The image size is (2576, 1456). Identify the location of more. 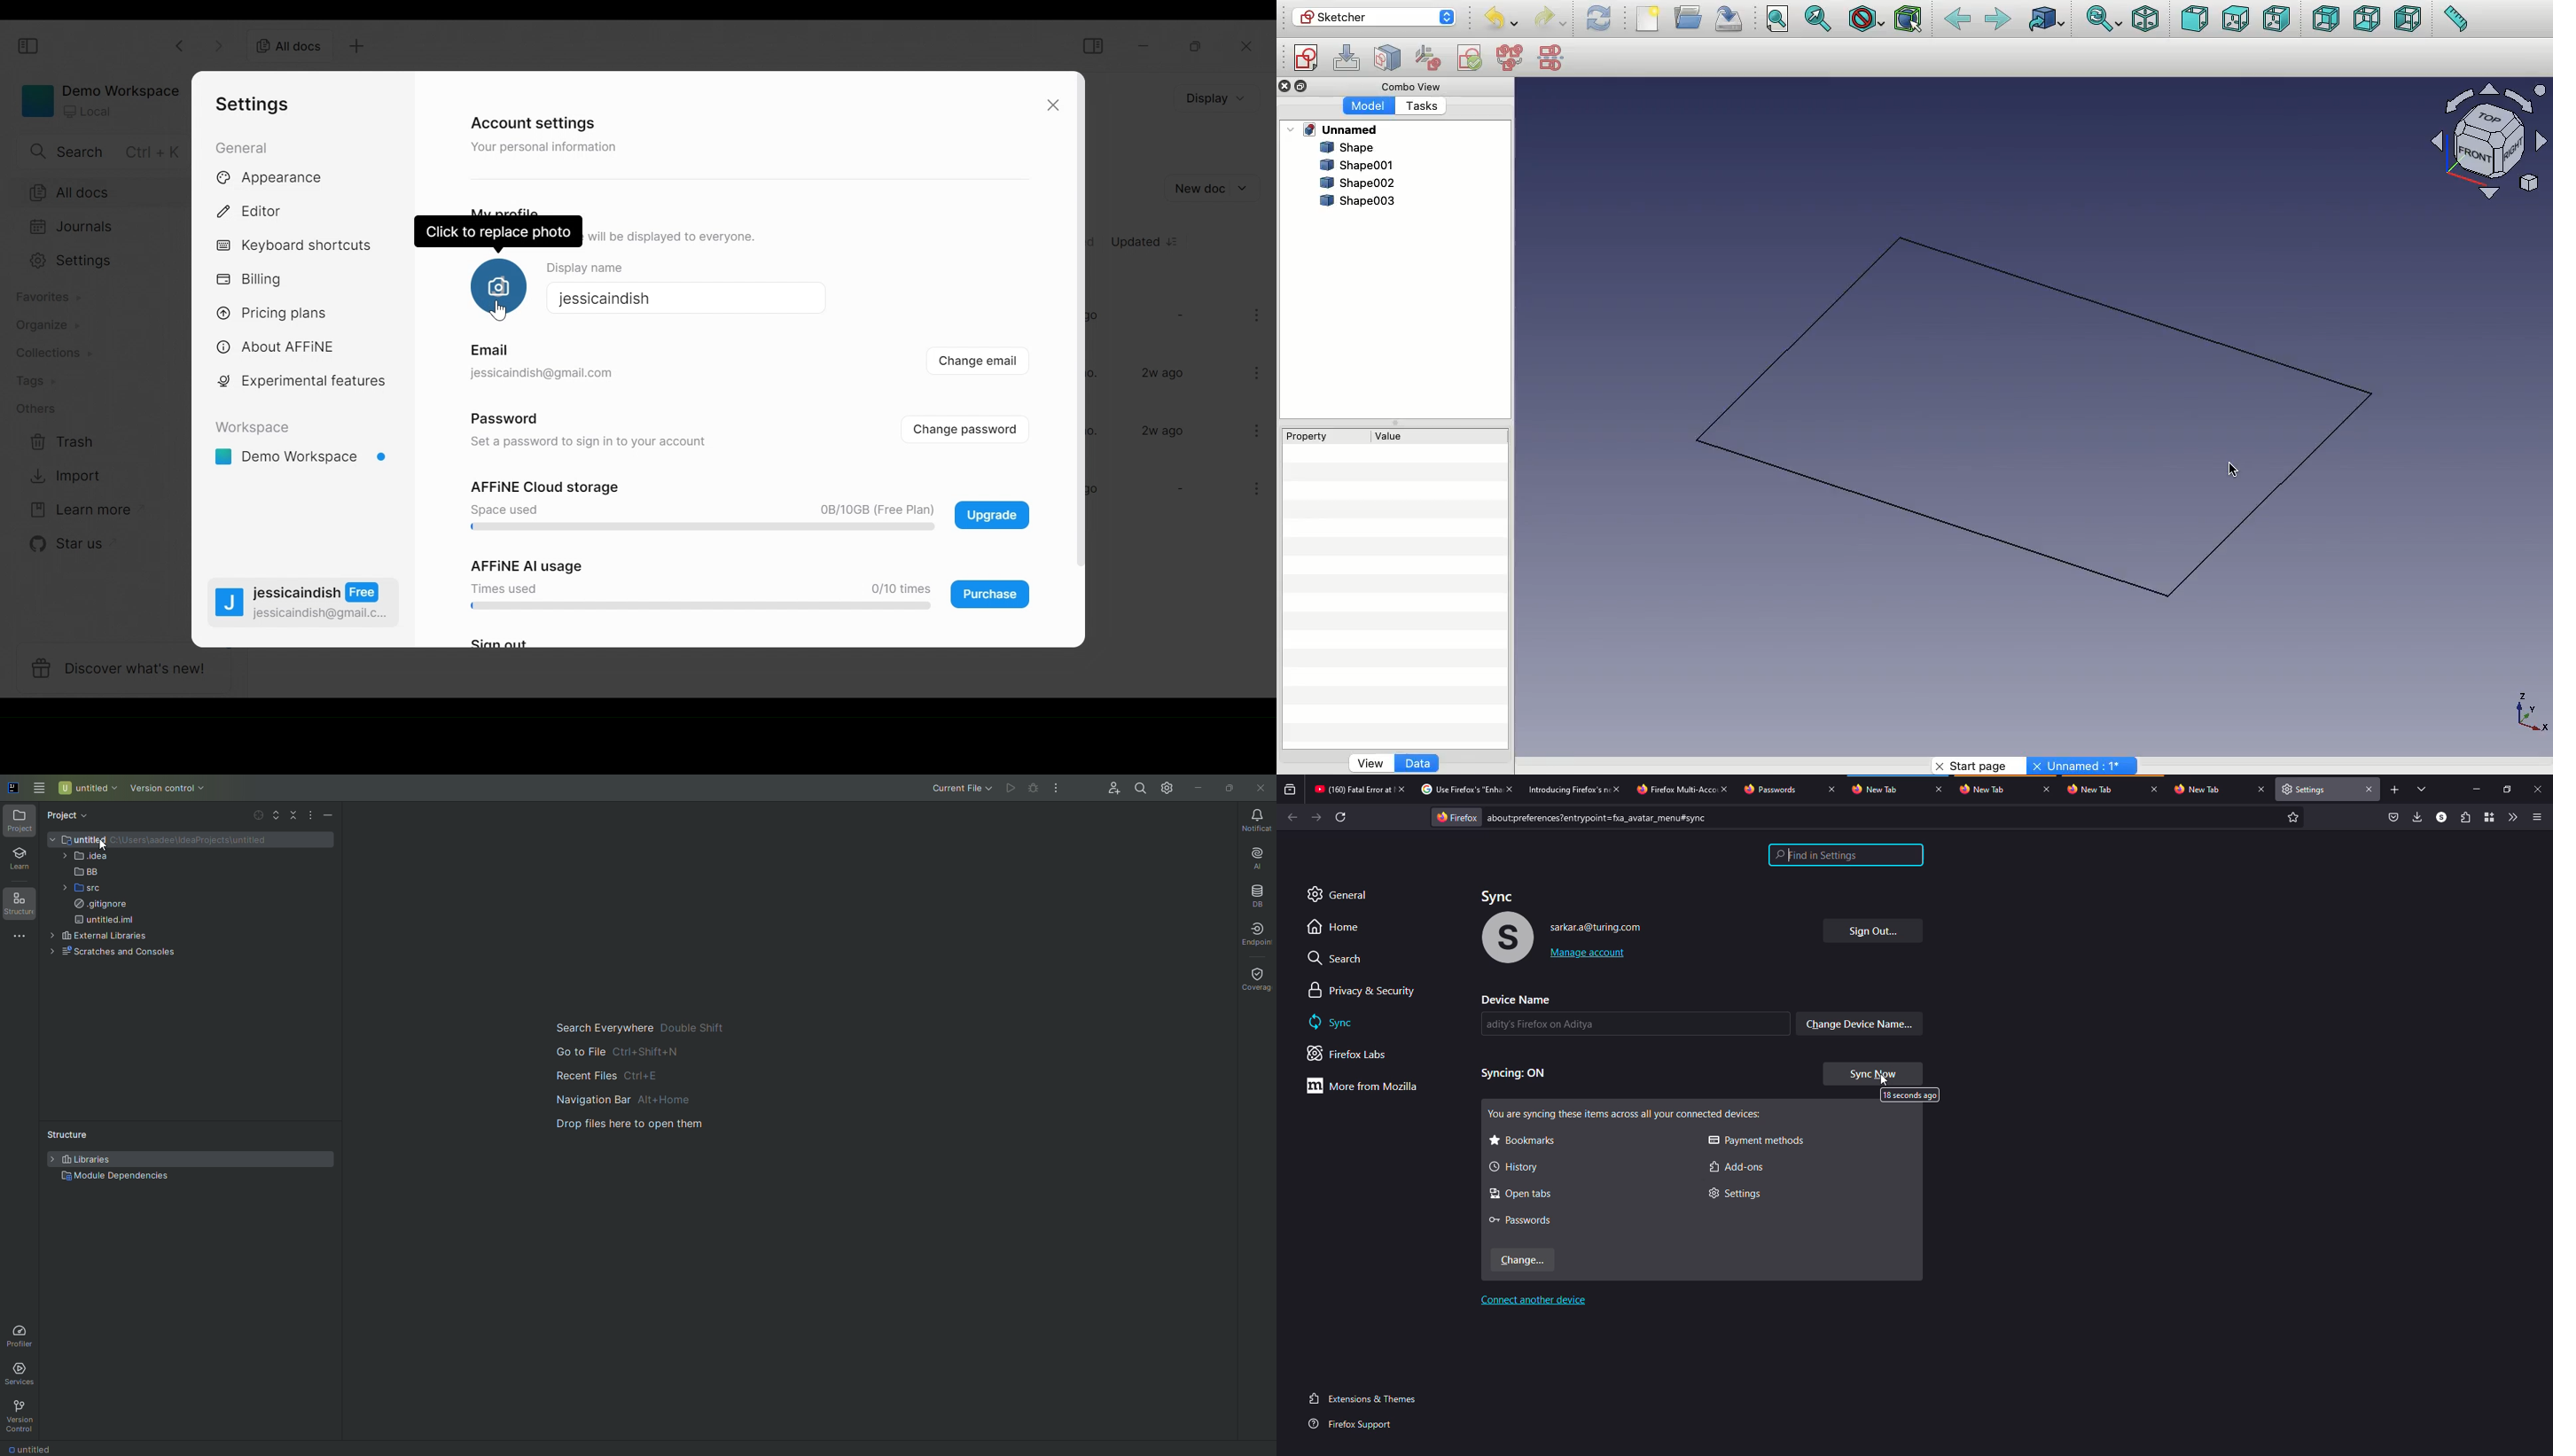
(1370, 1083).